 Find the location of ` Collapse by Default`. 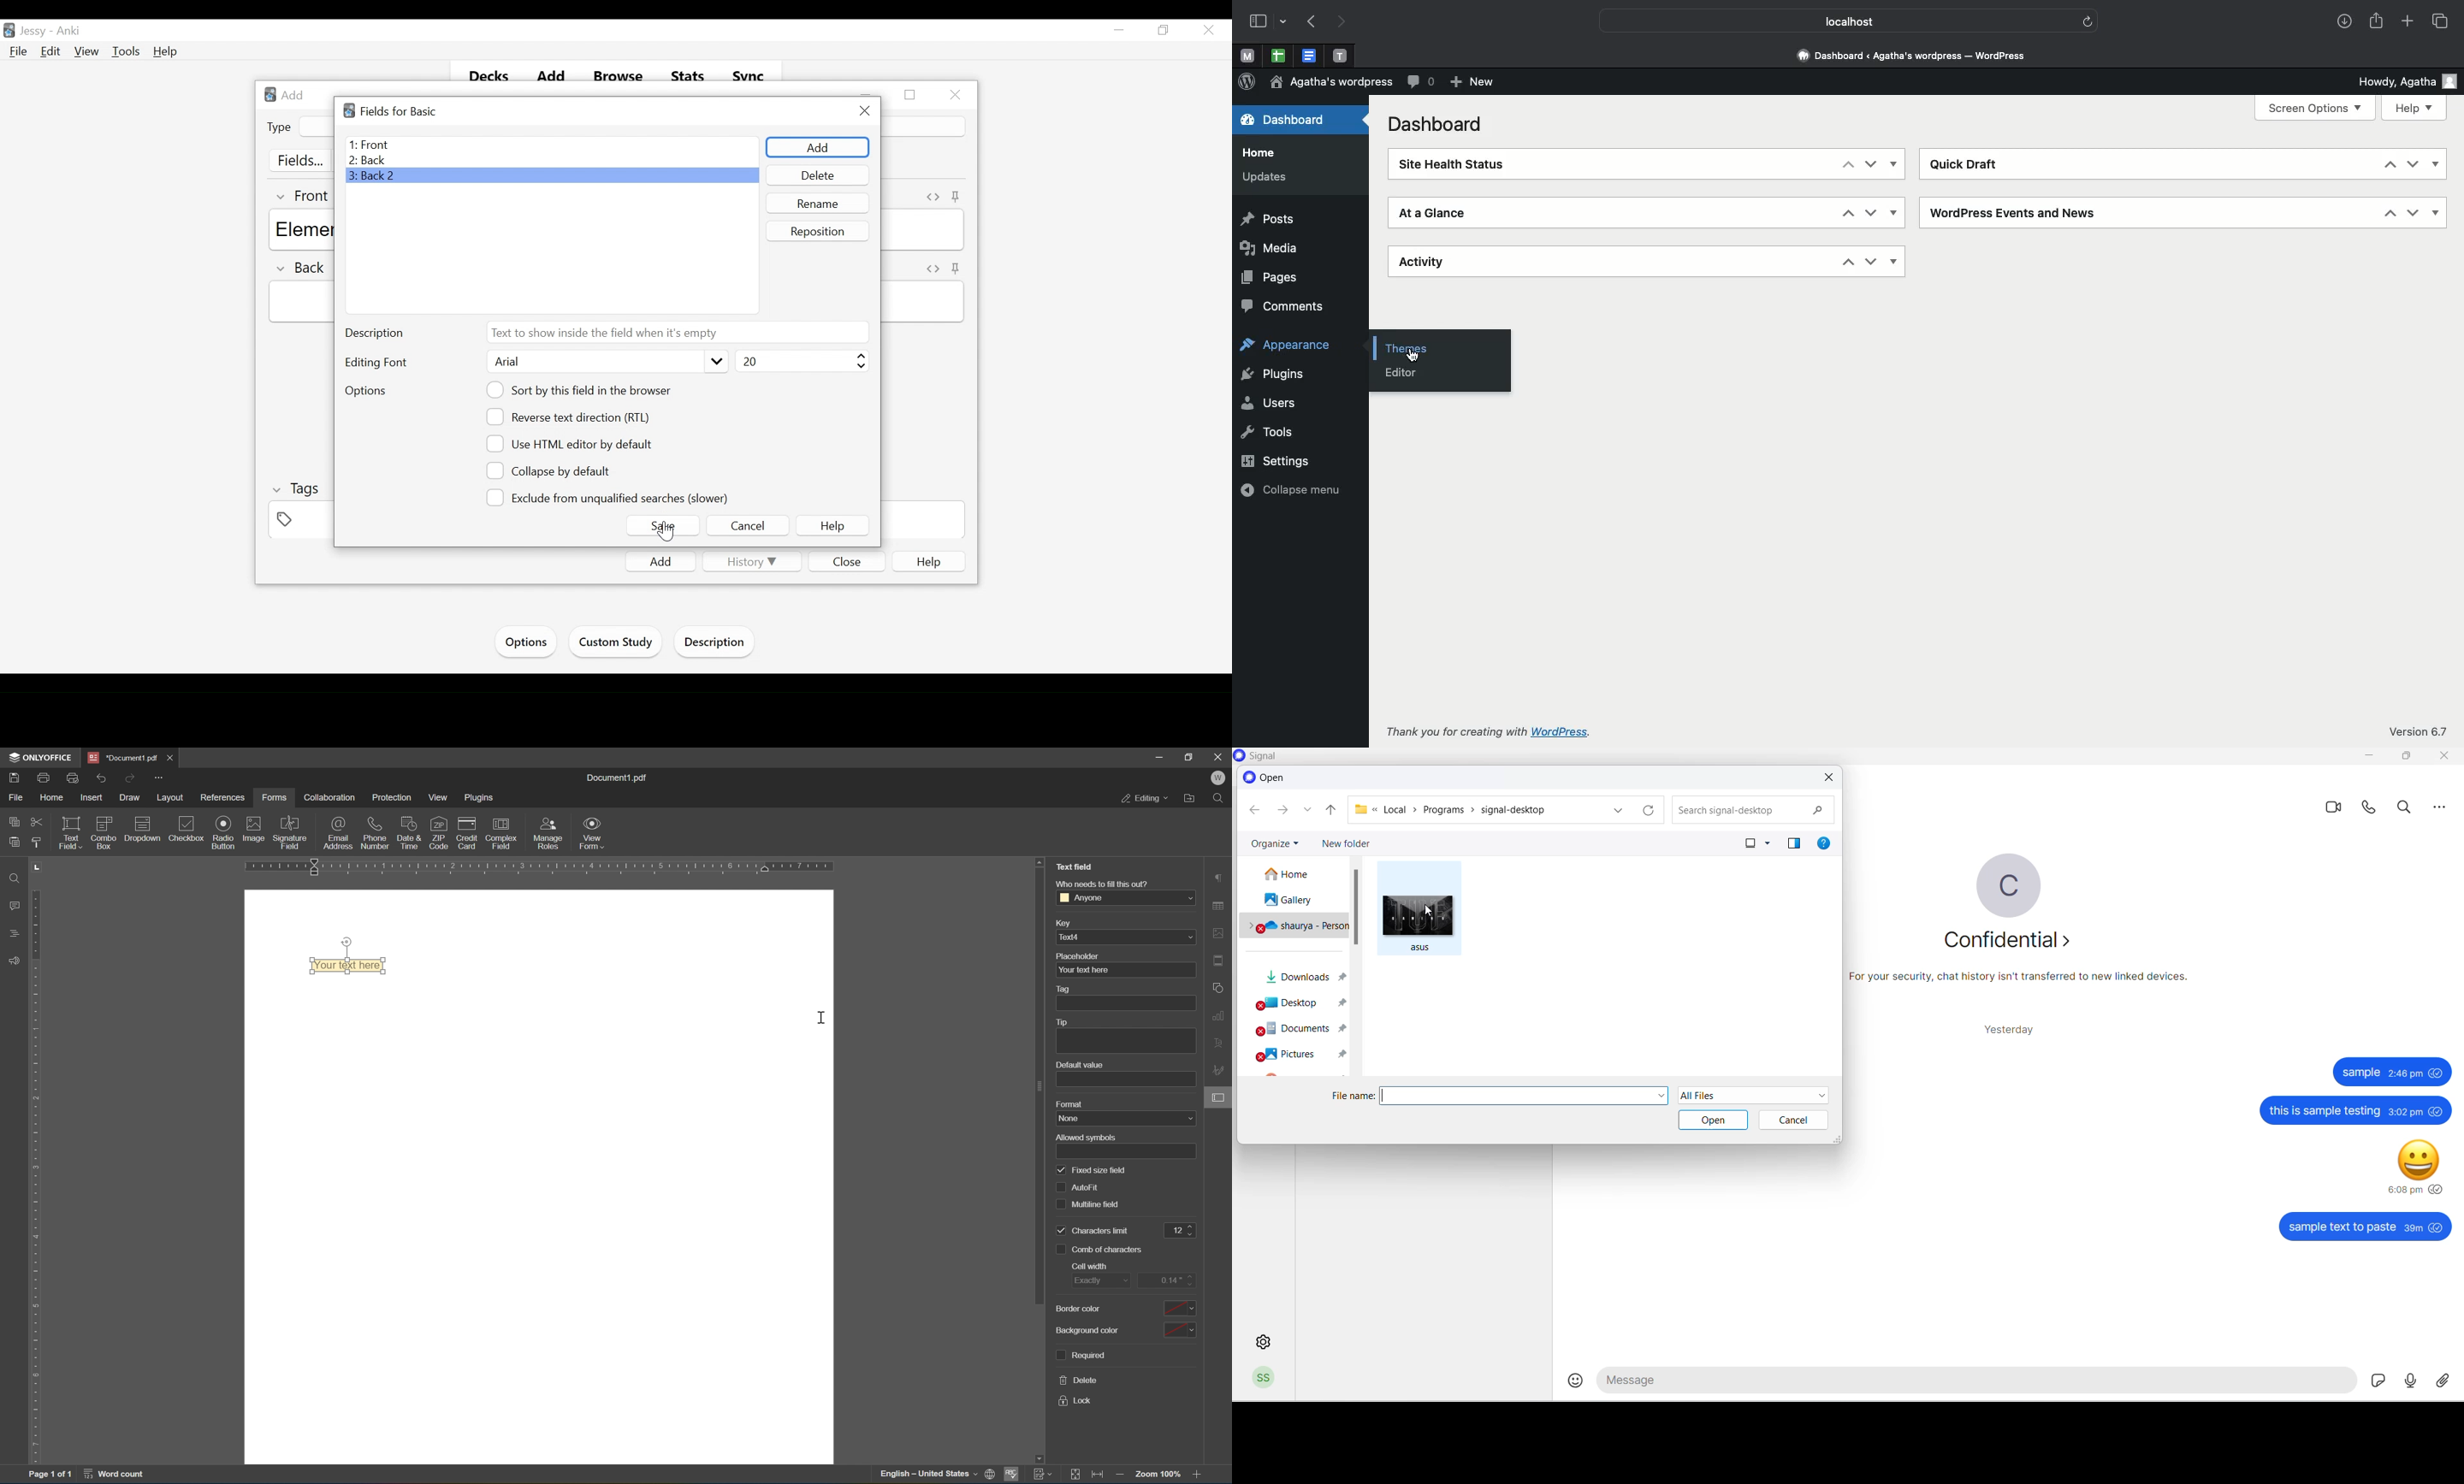

 Collapse by Default is located at coordinates (552, 472).